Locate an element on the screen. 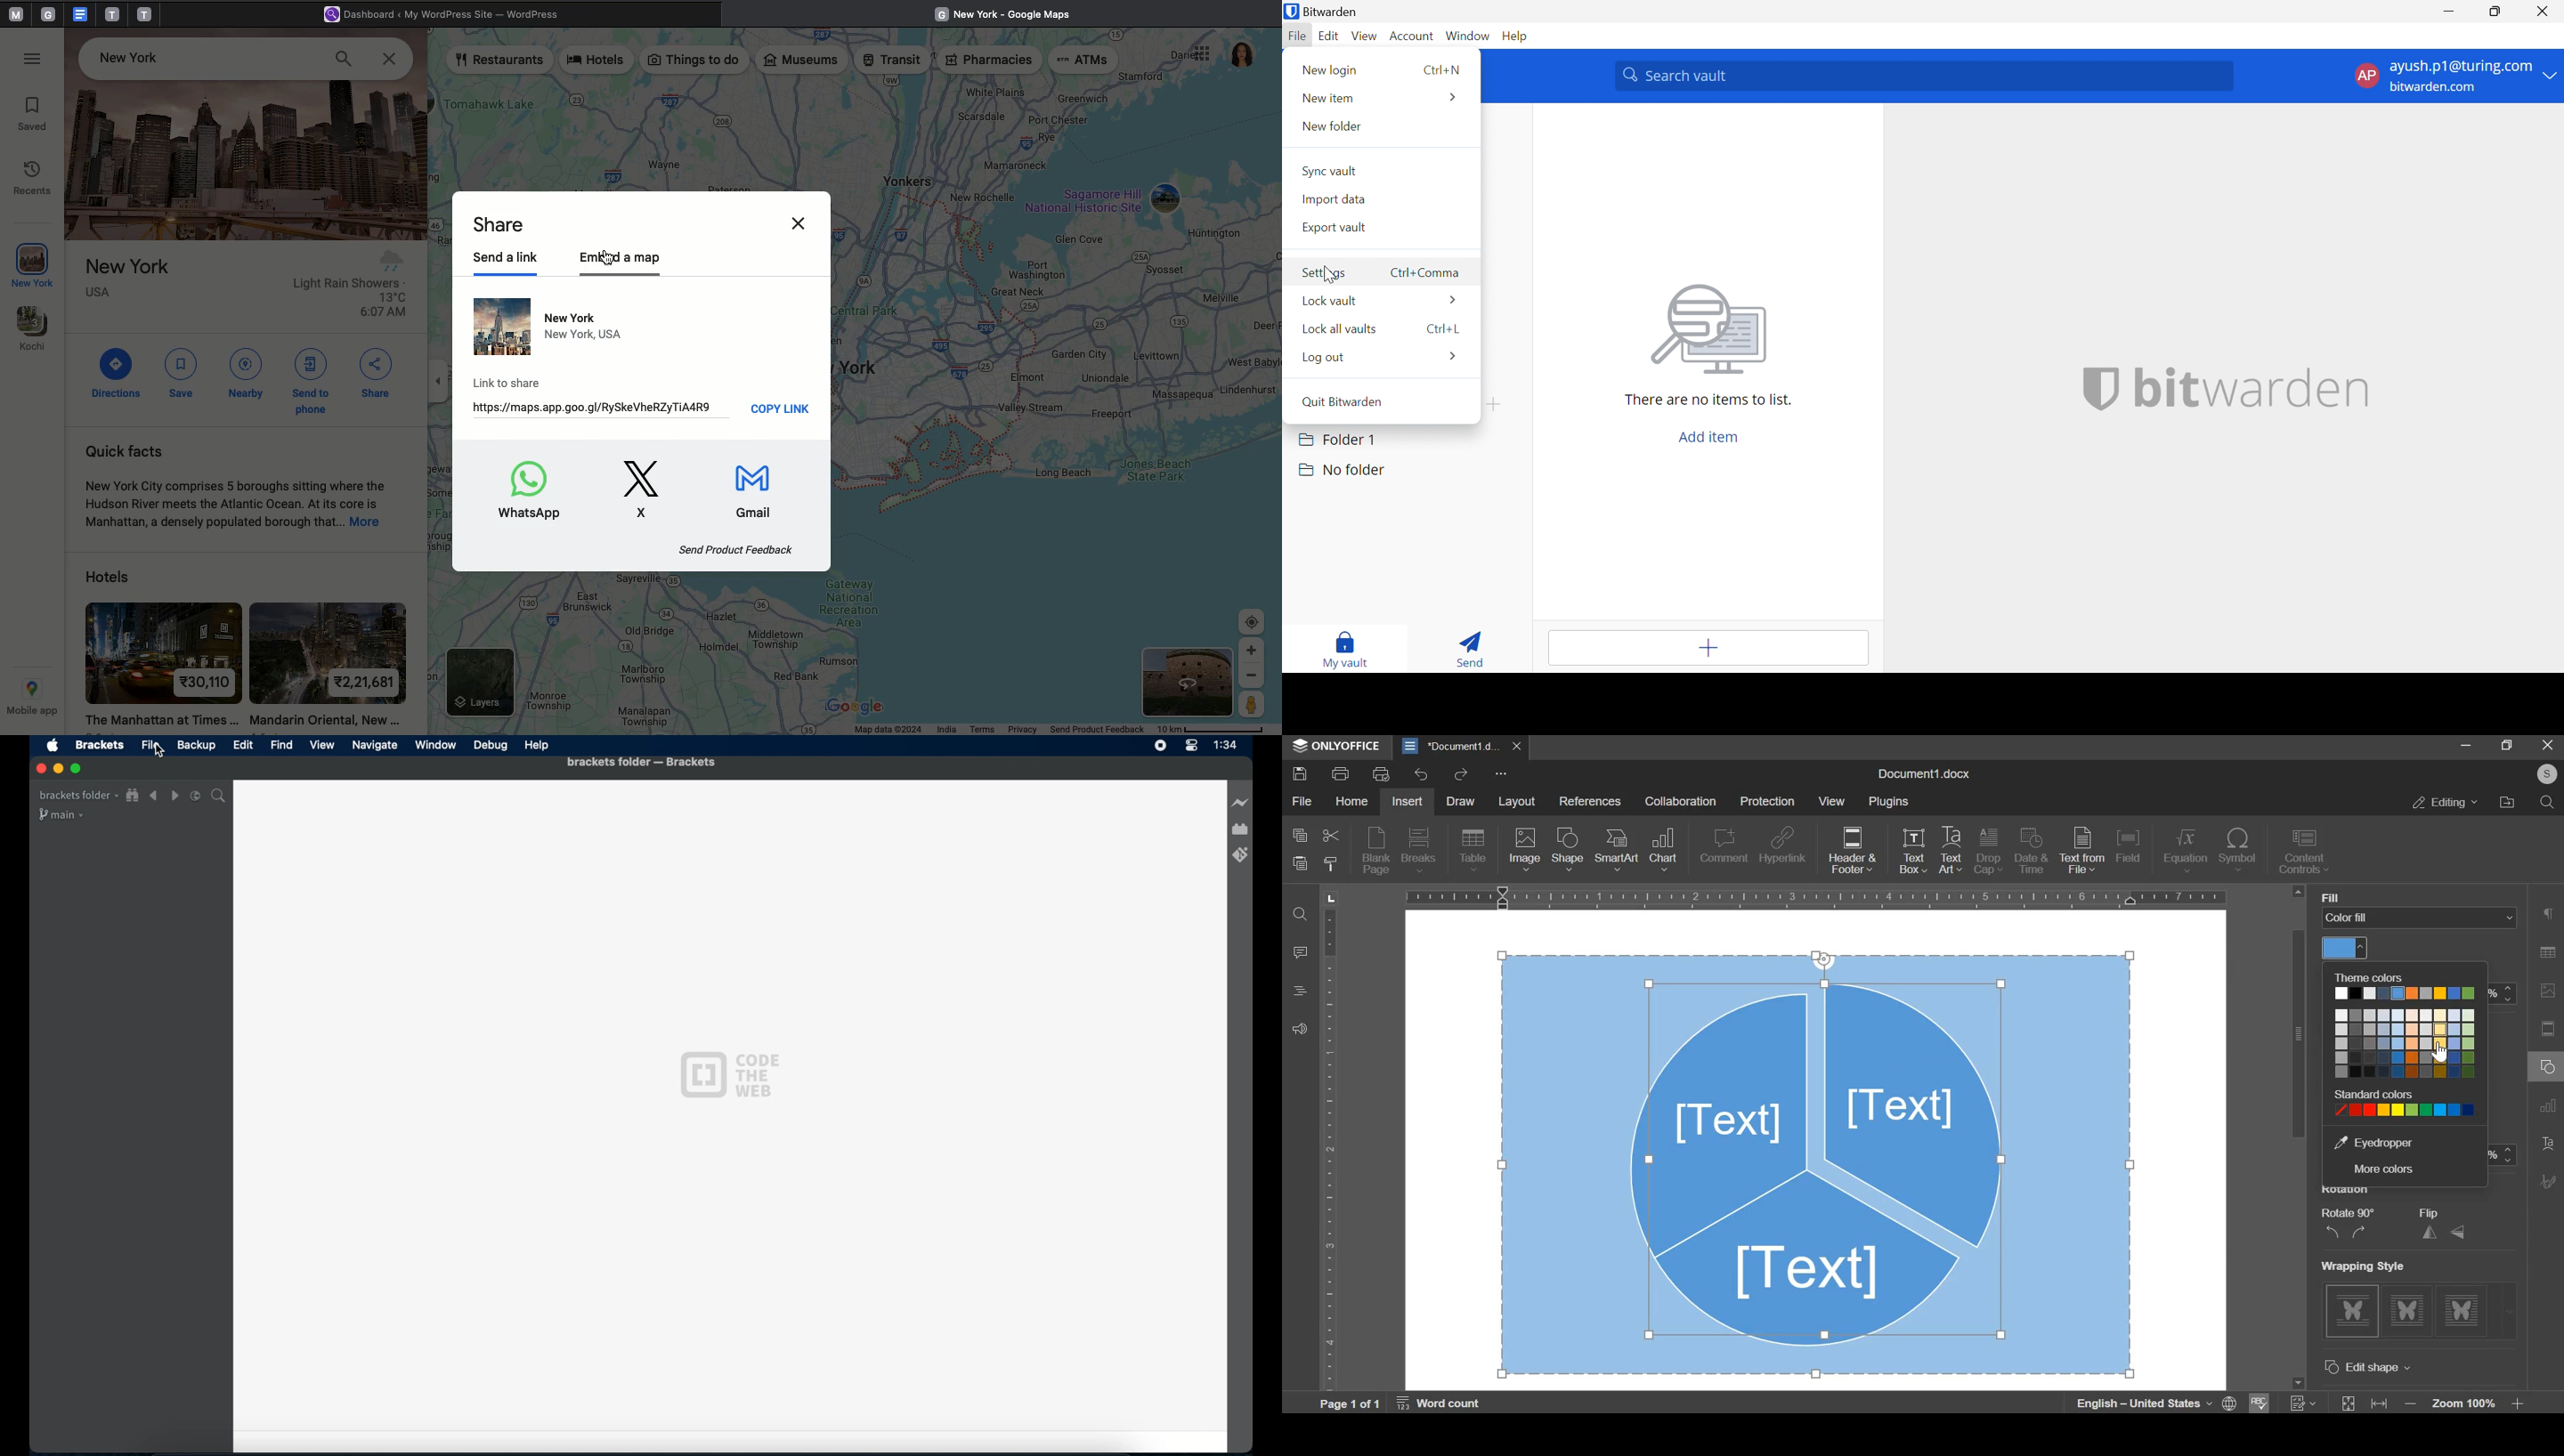 This screenshot has height=1456, width=2576. more is located at coordinates (1501, 774).